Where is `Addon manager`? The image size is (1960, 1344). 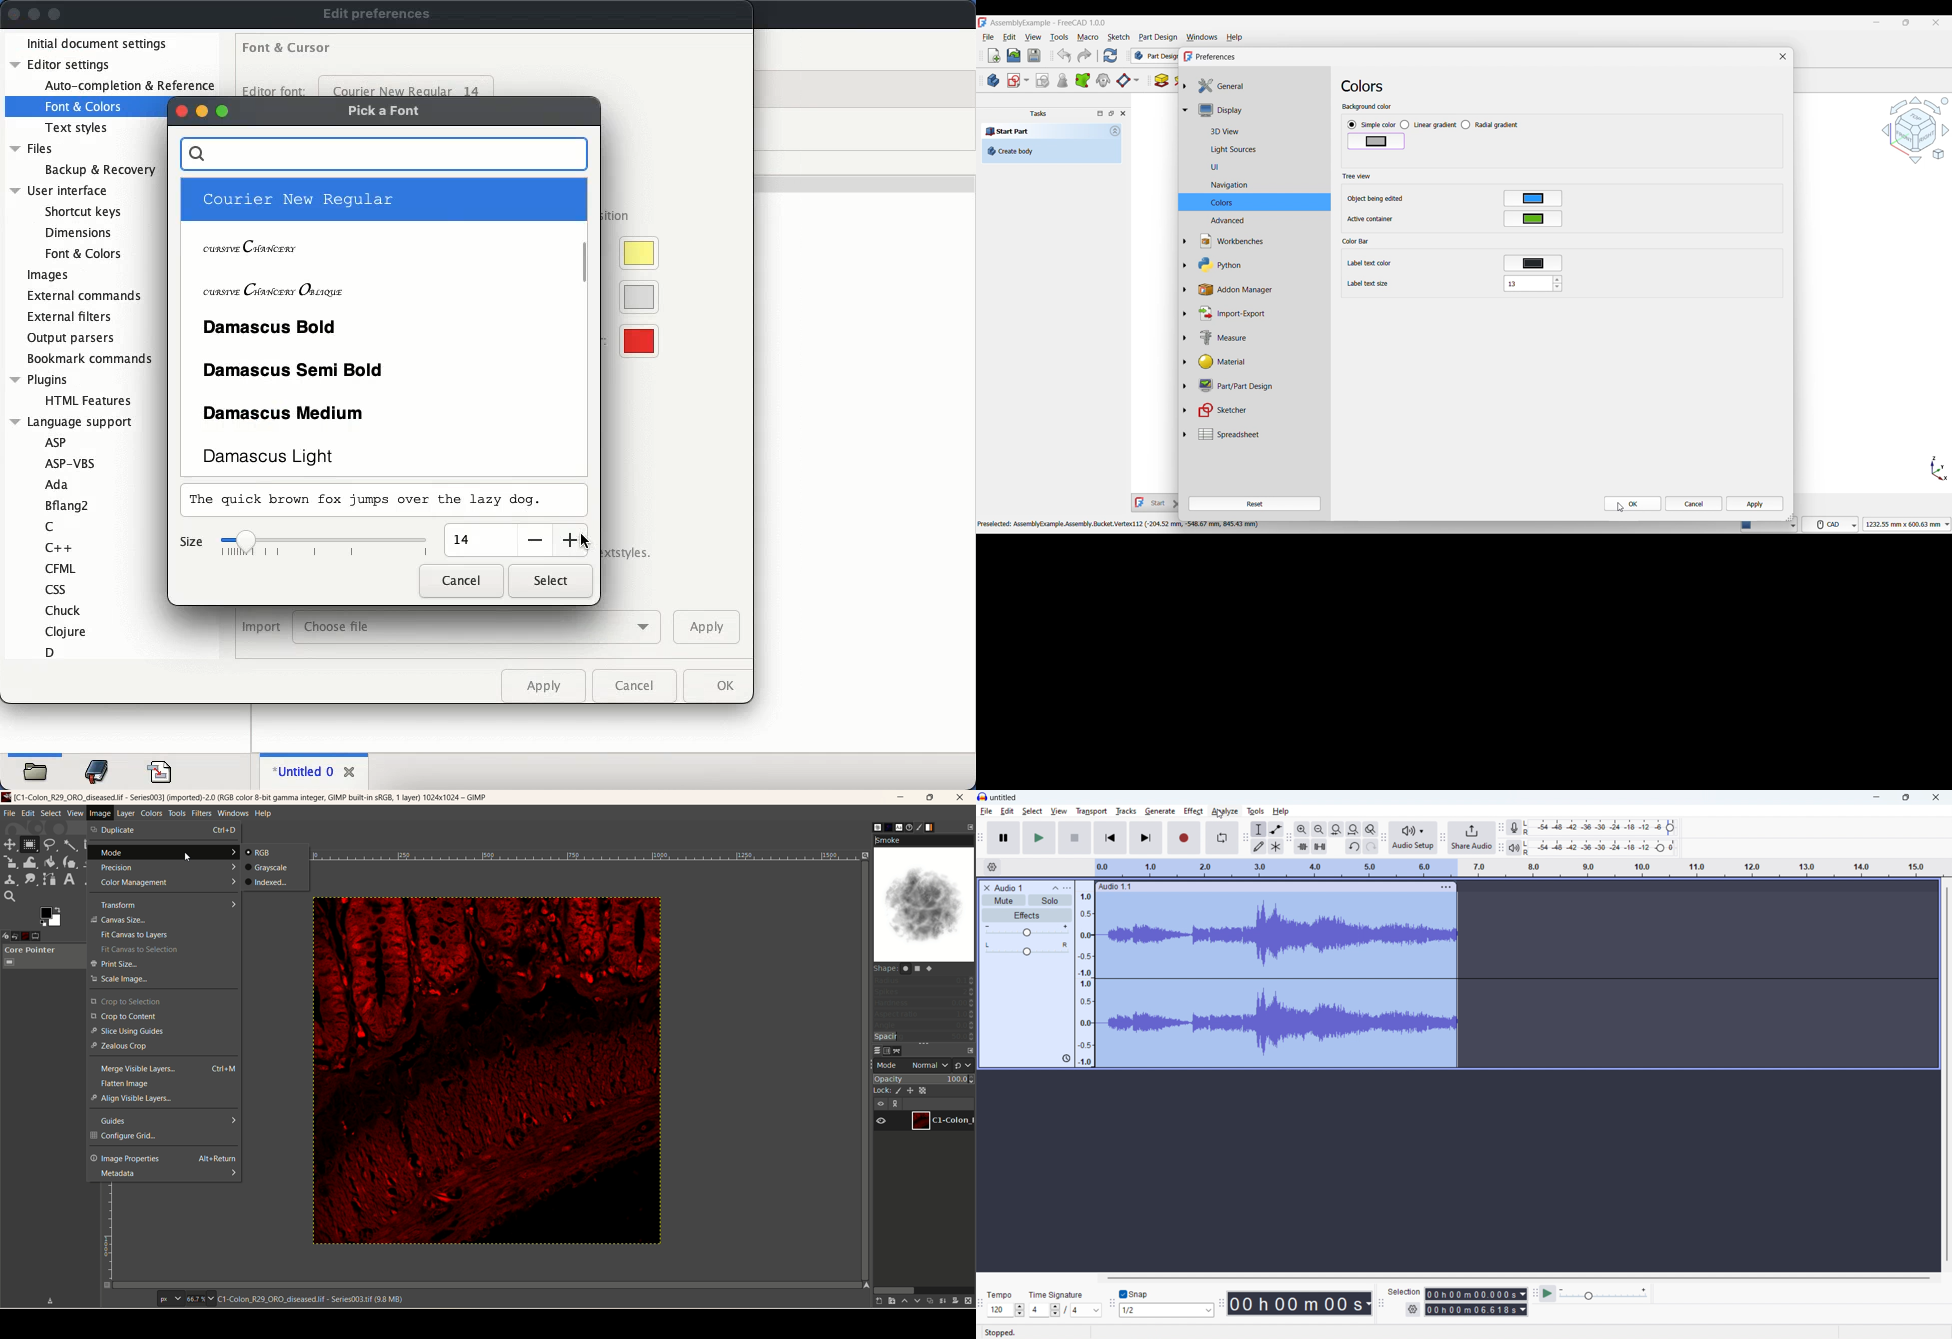 Addon manager is located at coordinates (1261, 290).